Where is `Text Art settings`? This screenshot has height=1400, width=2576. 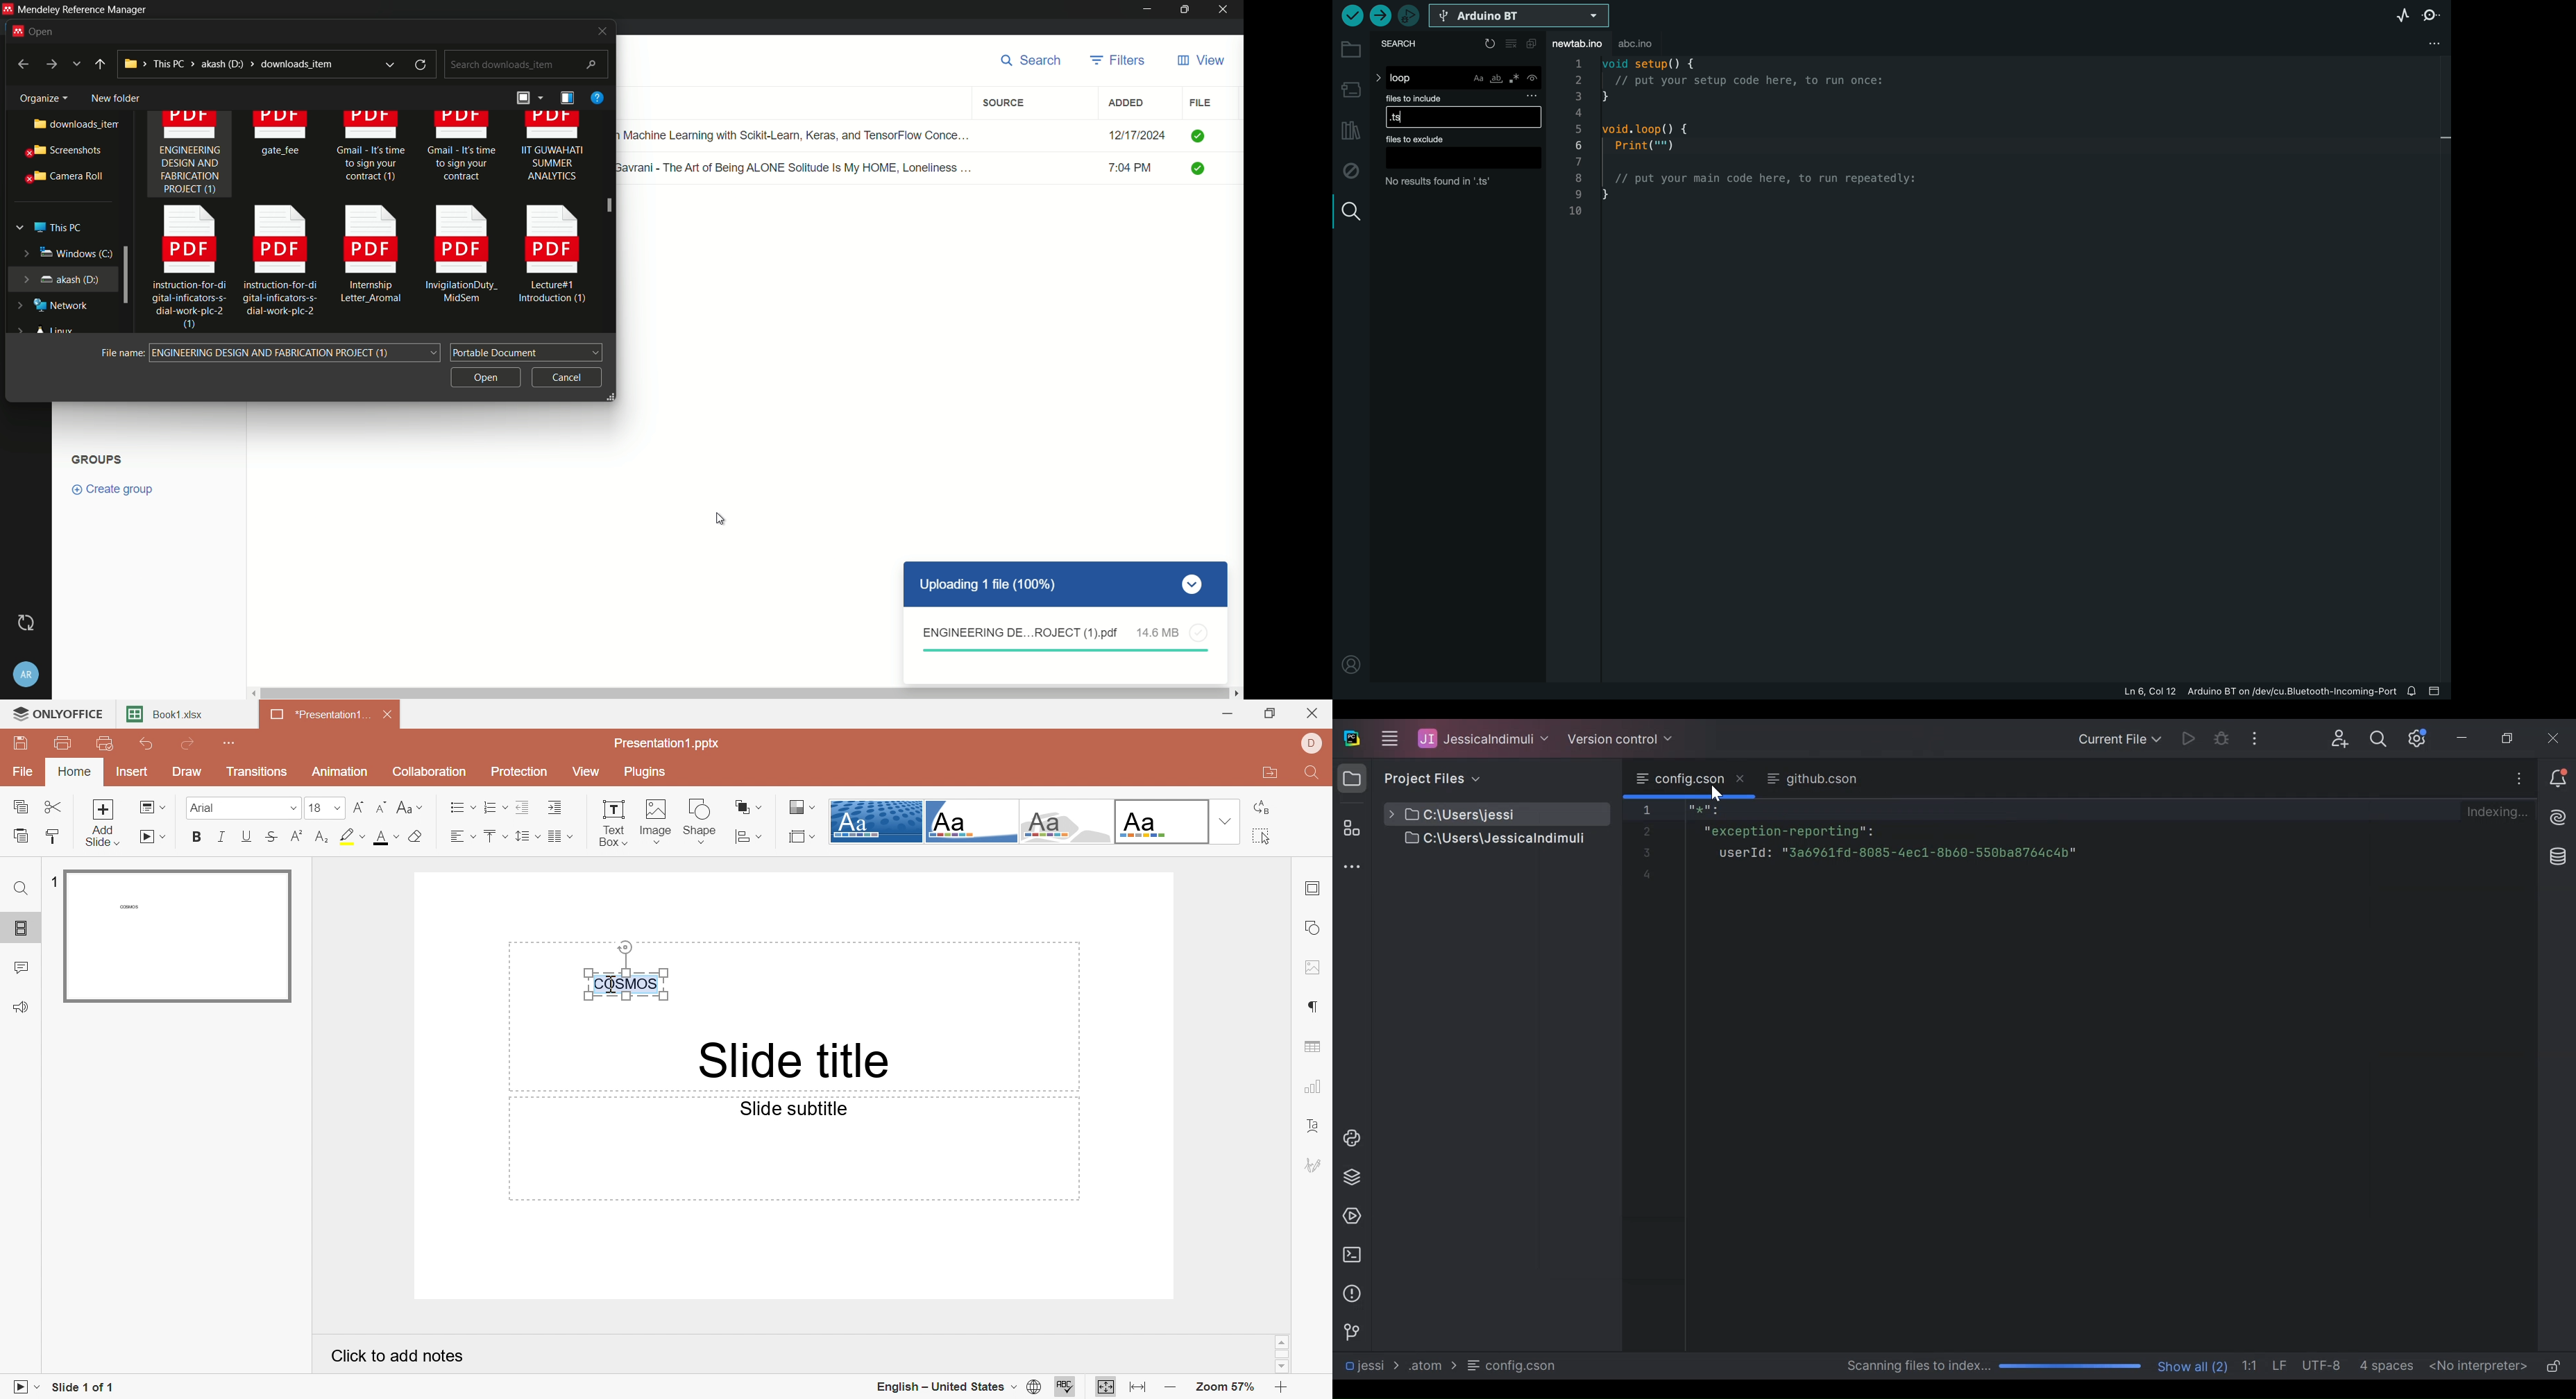
Text Art settings is located at coordinates (1314, 1126).